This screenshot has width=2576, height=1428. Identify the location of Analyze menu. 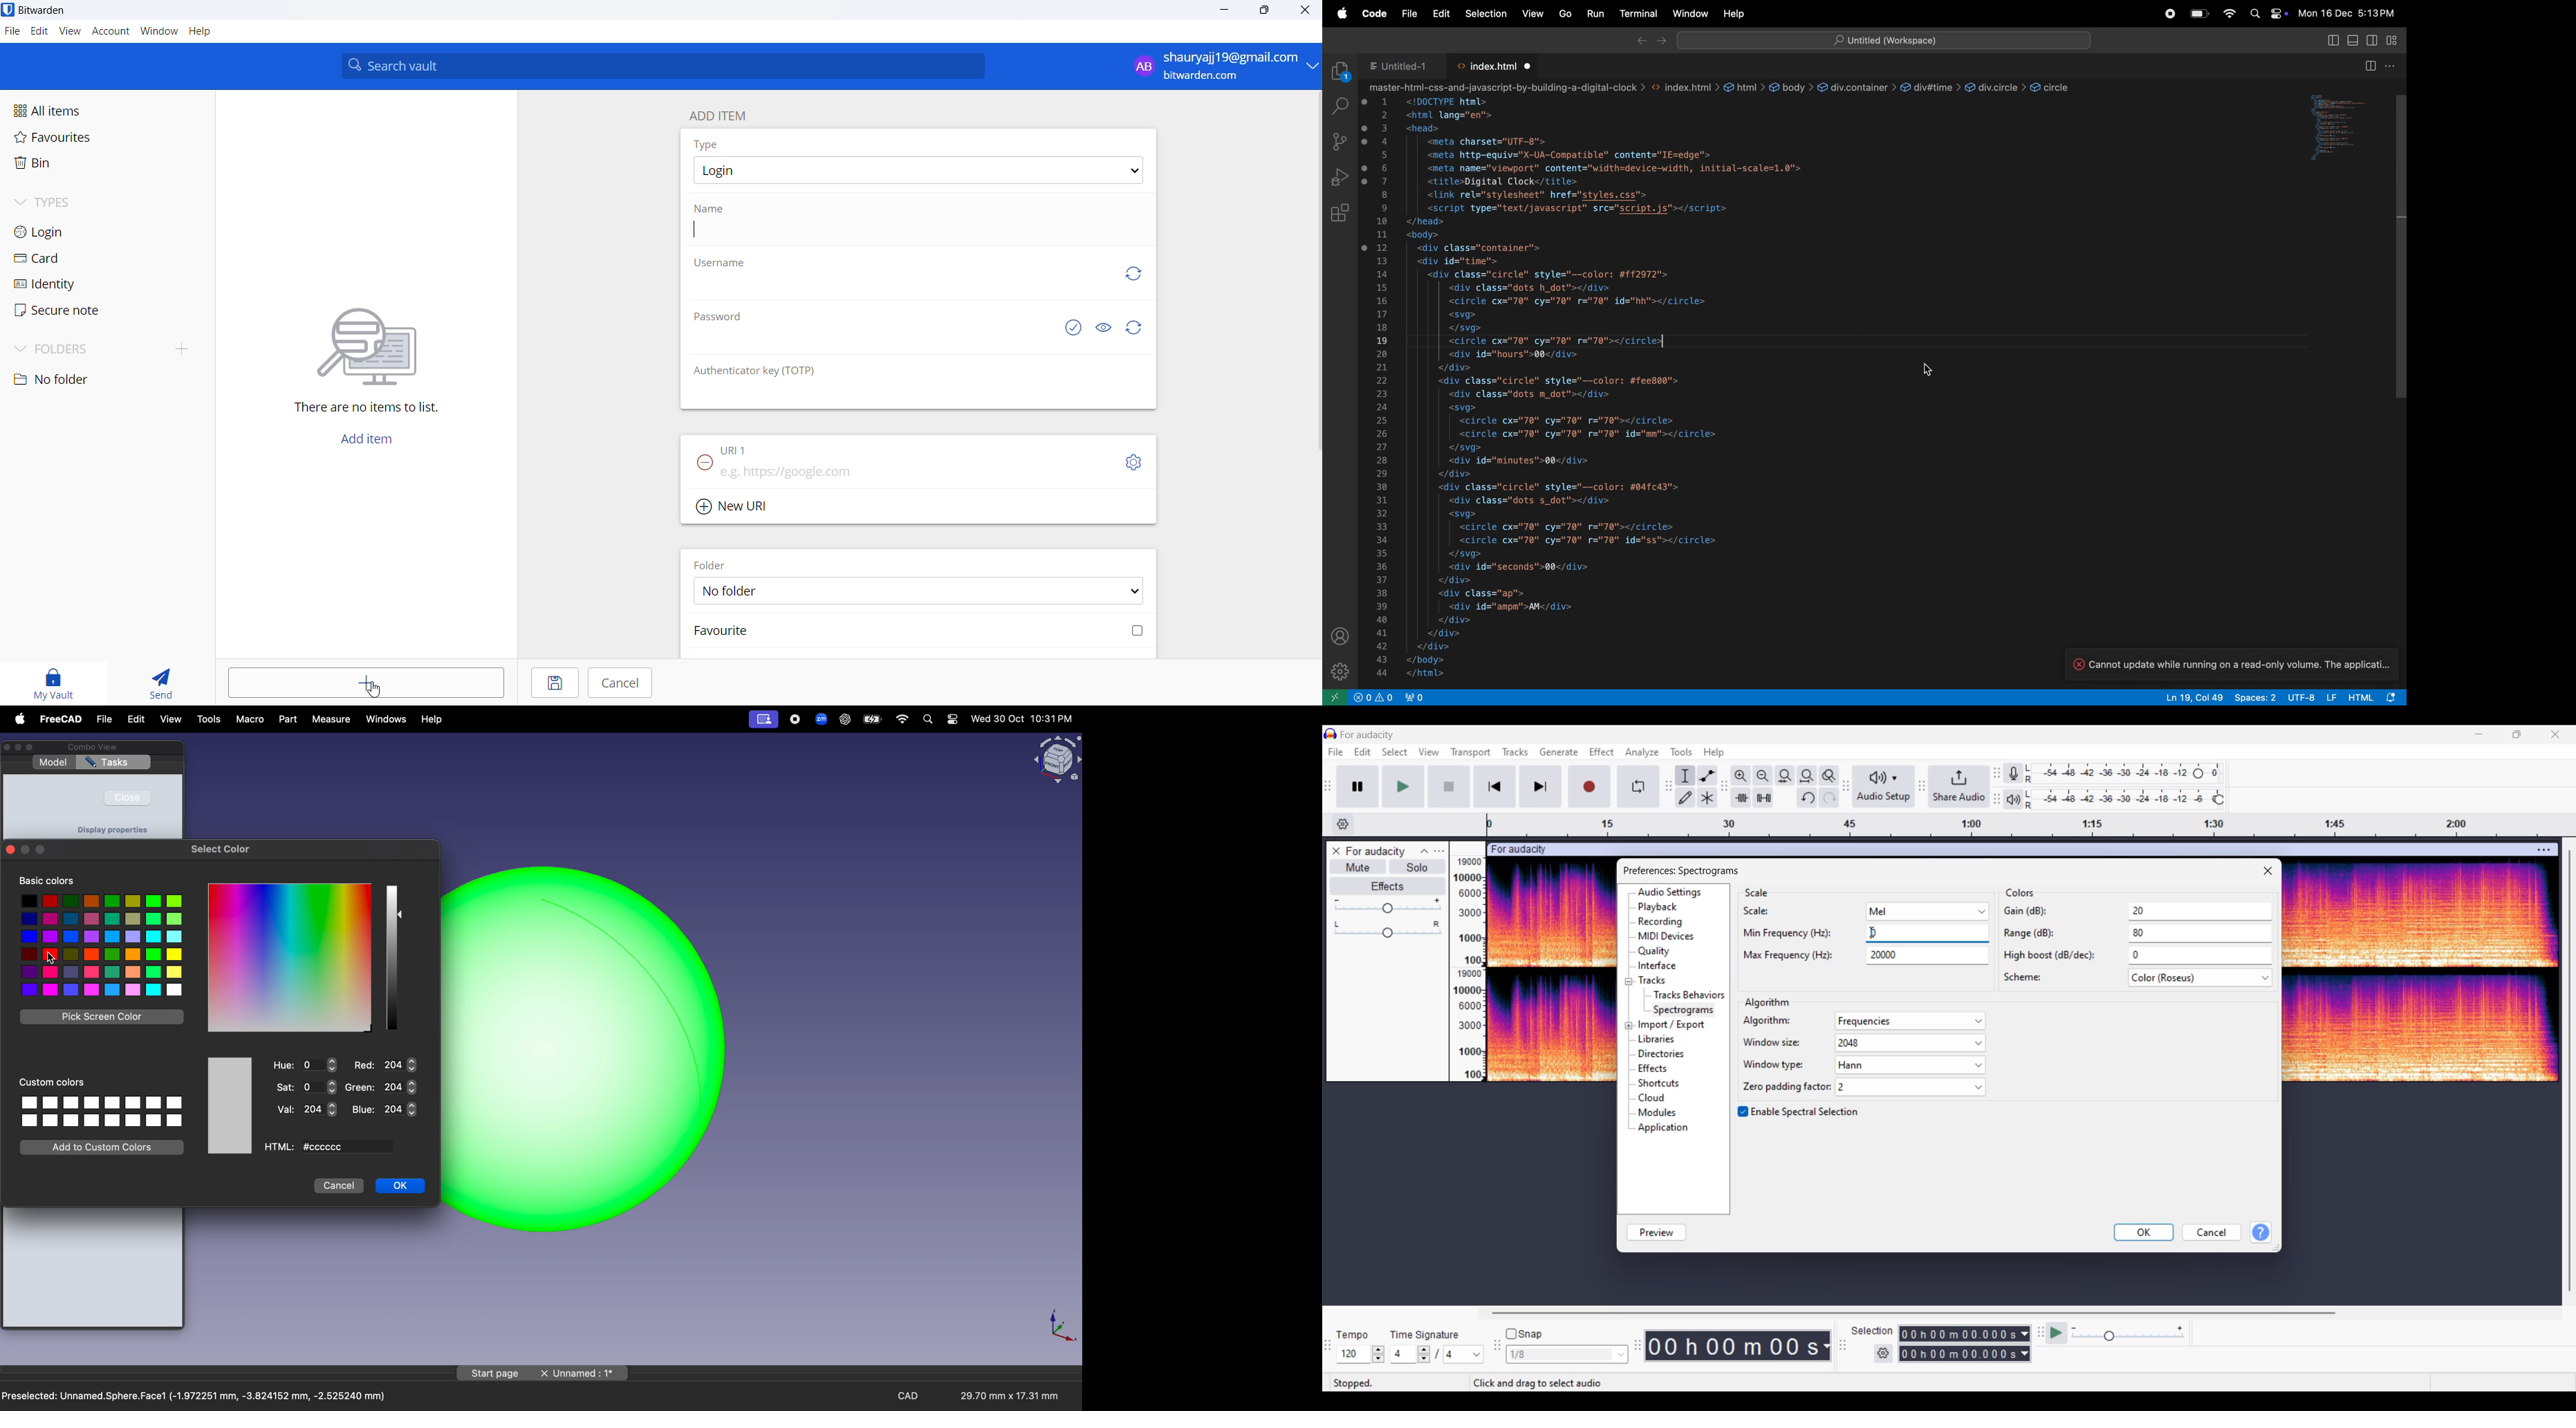
(1642, 753).